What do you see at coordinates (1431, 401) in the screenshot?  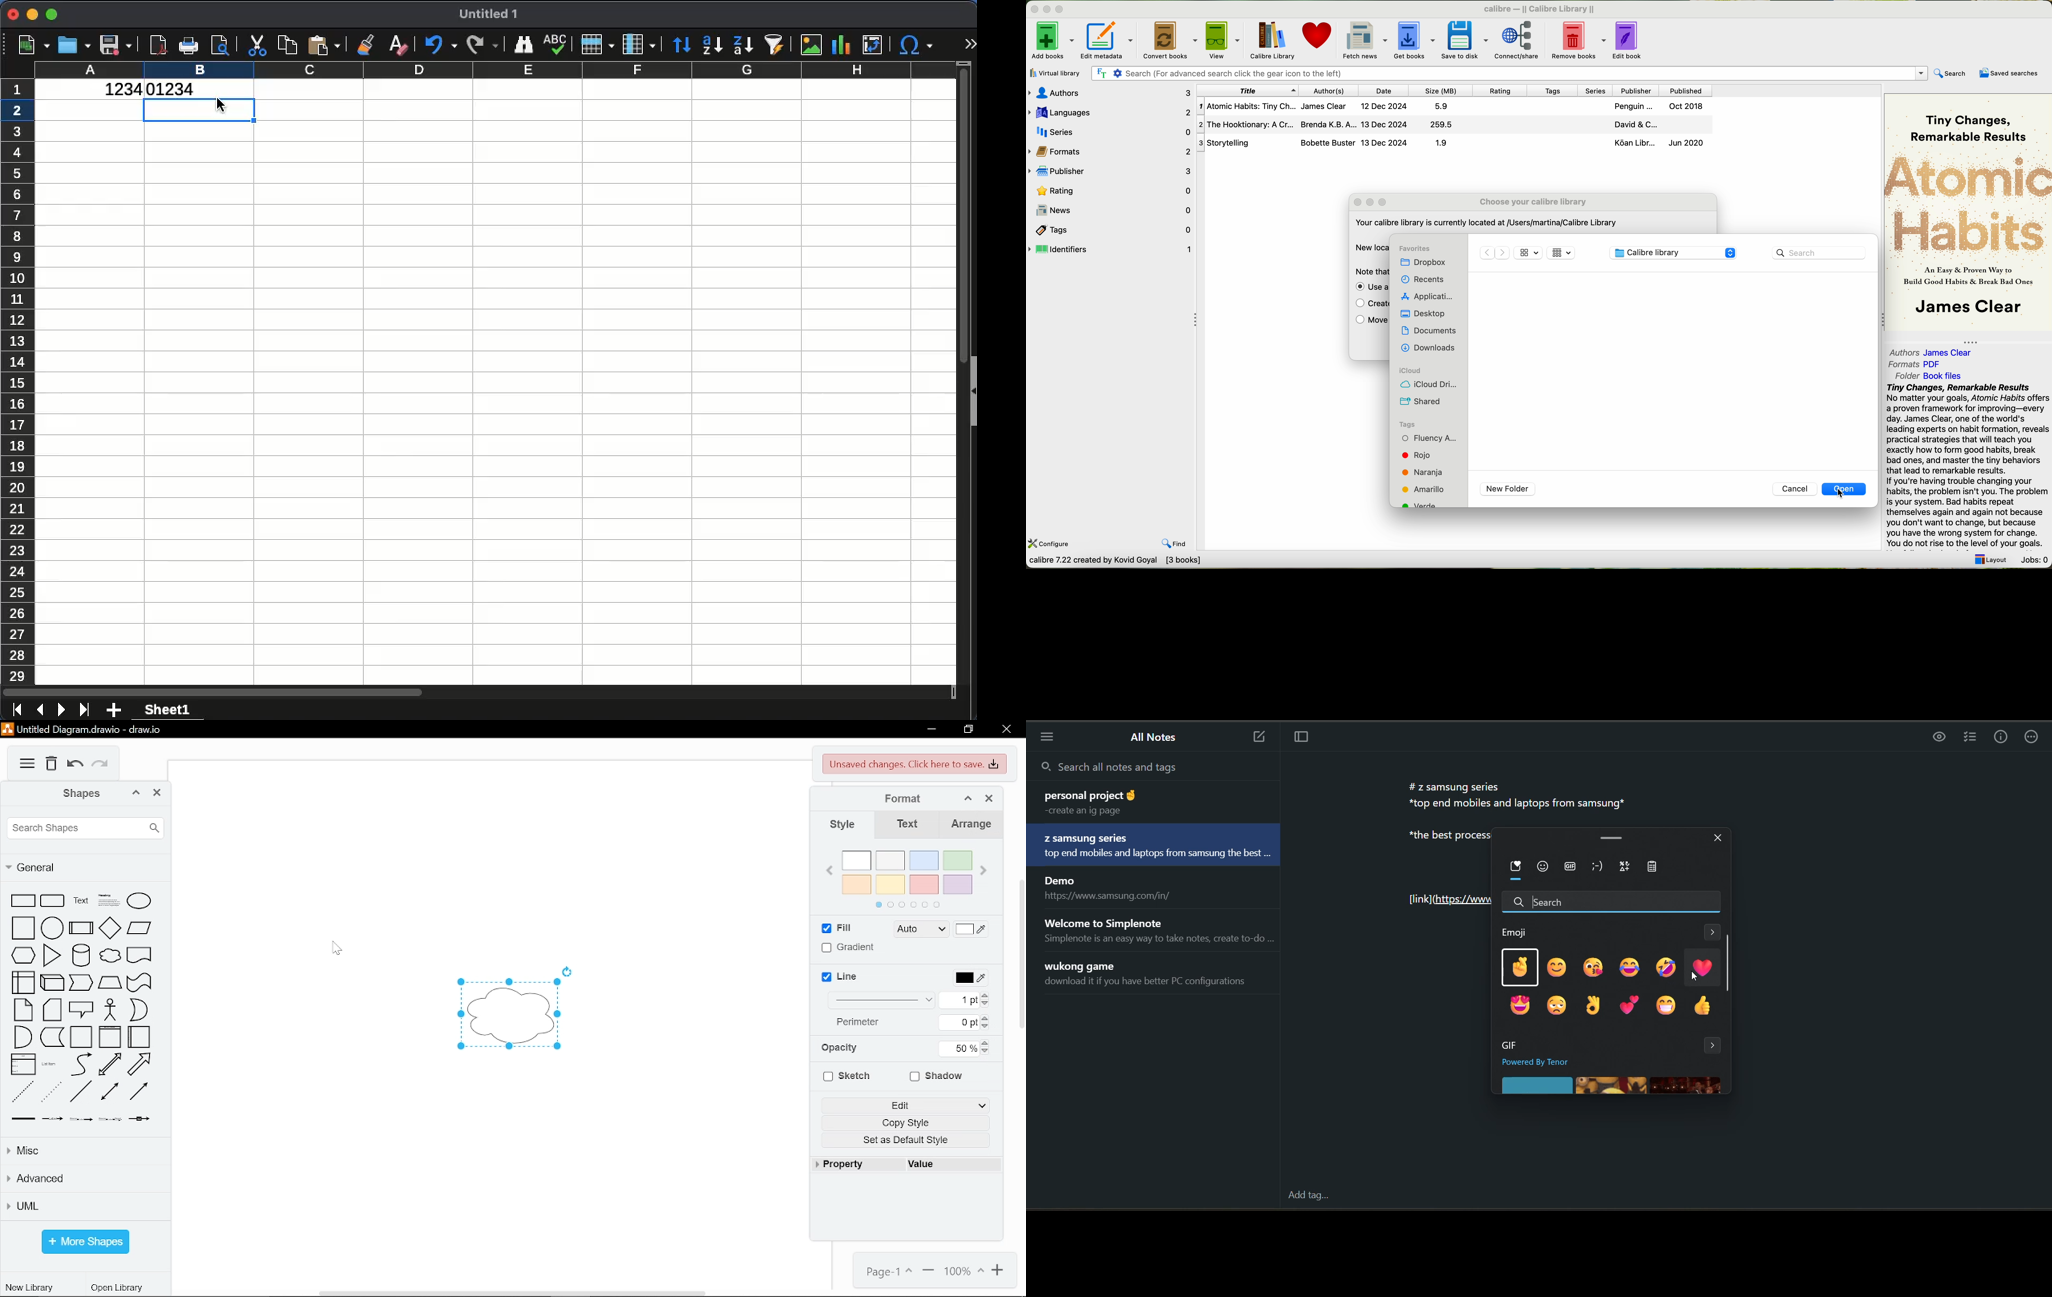 I see `shared` at bounding box center [1431, 401].